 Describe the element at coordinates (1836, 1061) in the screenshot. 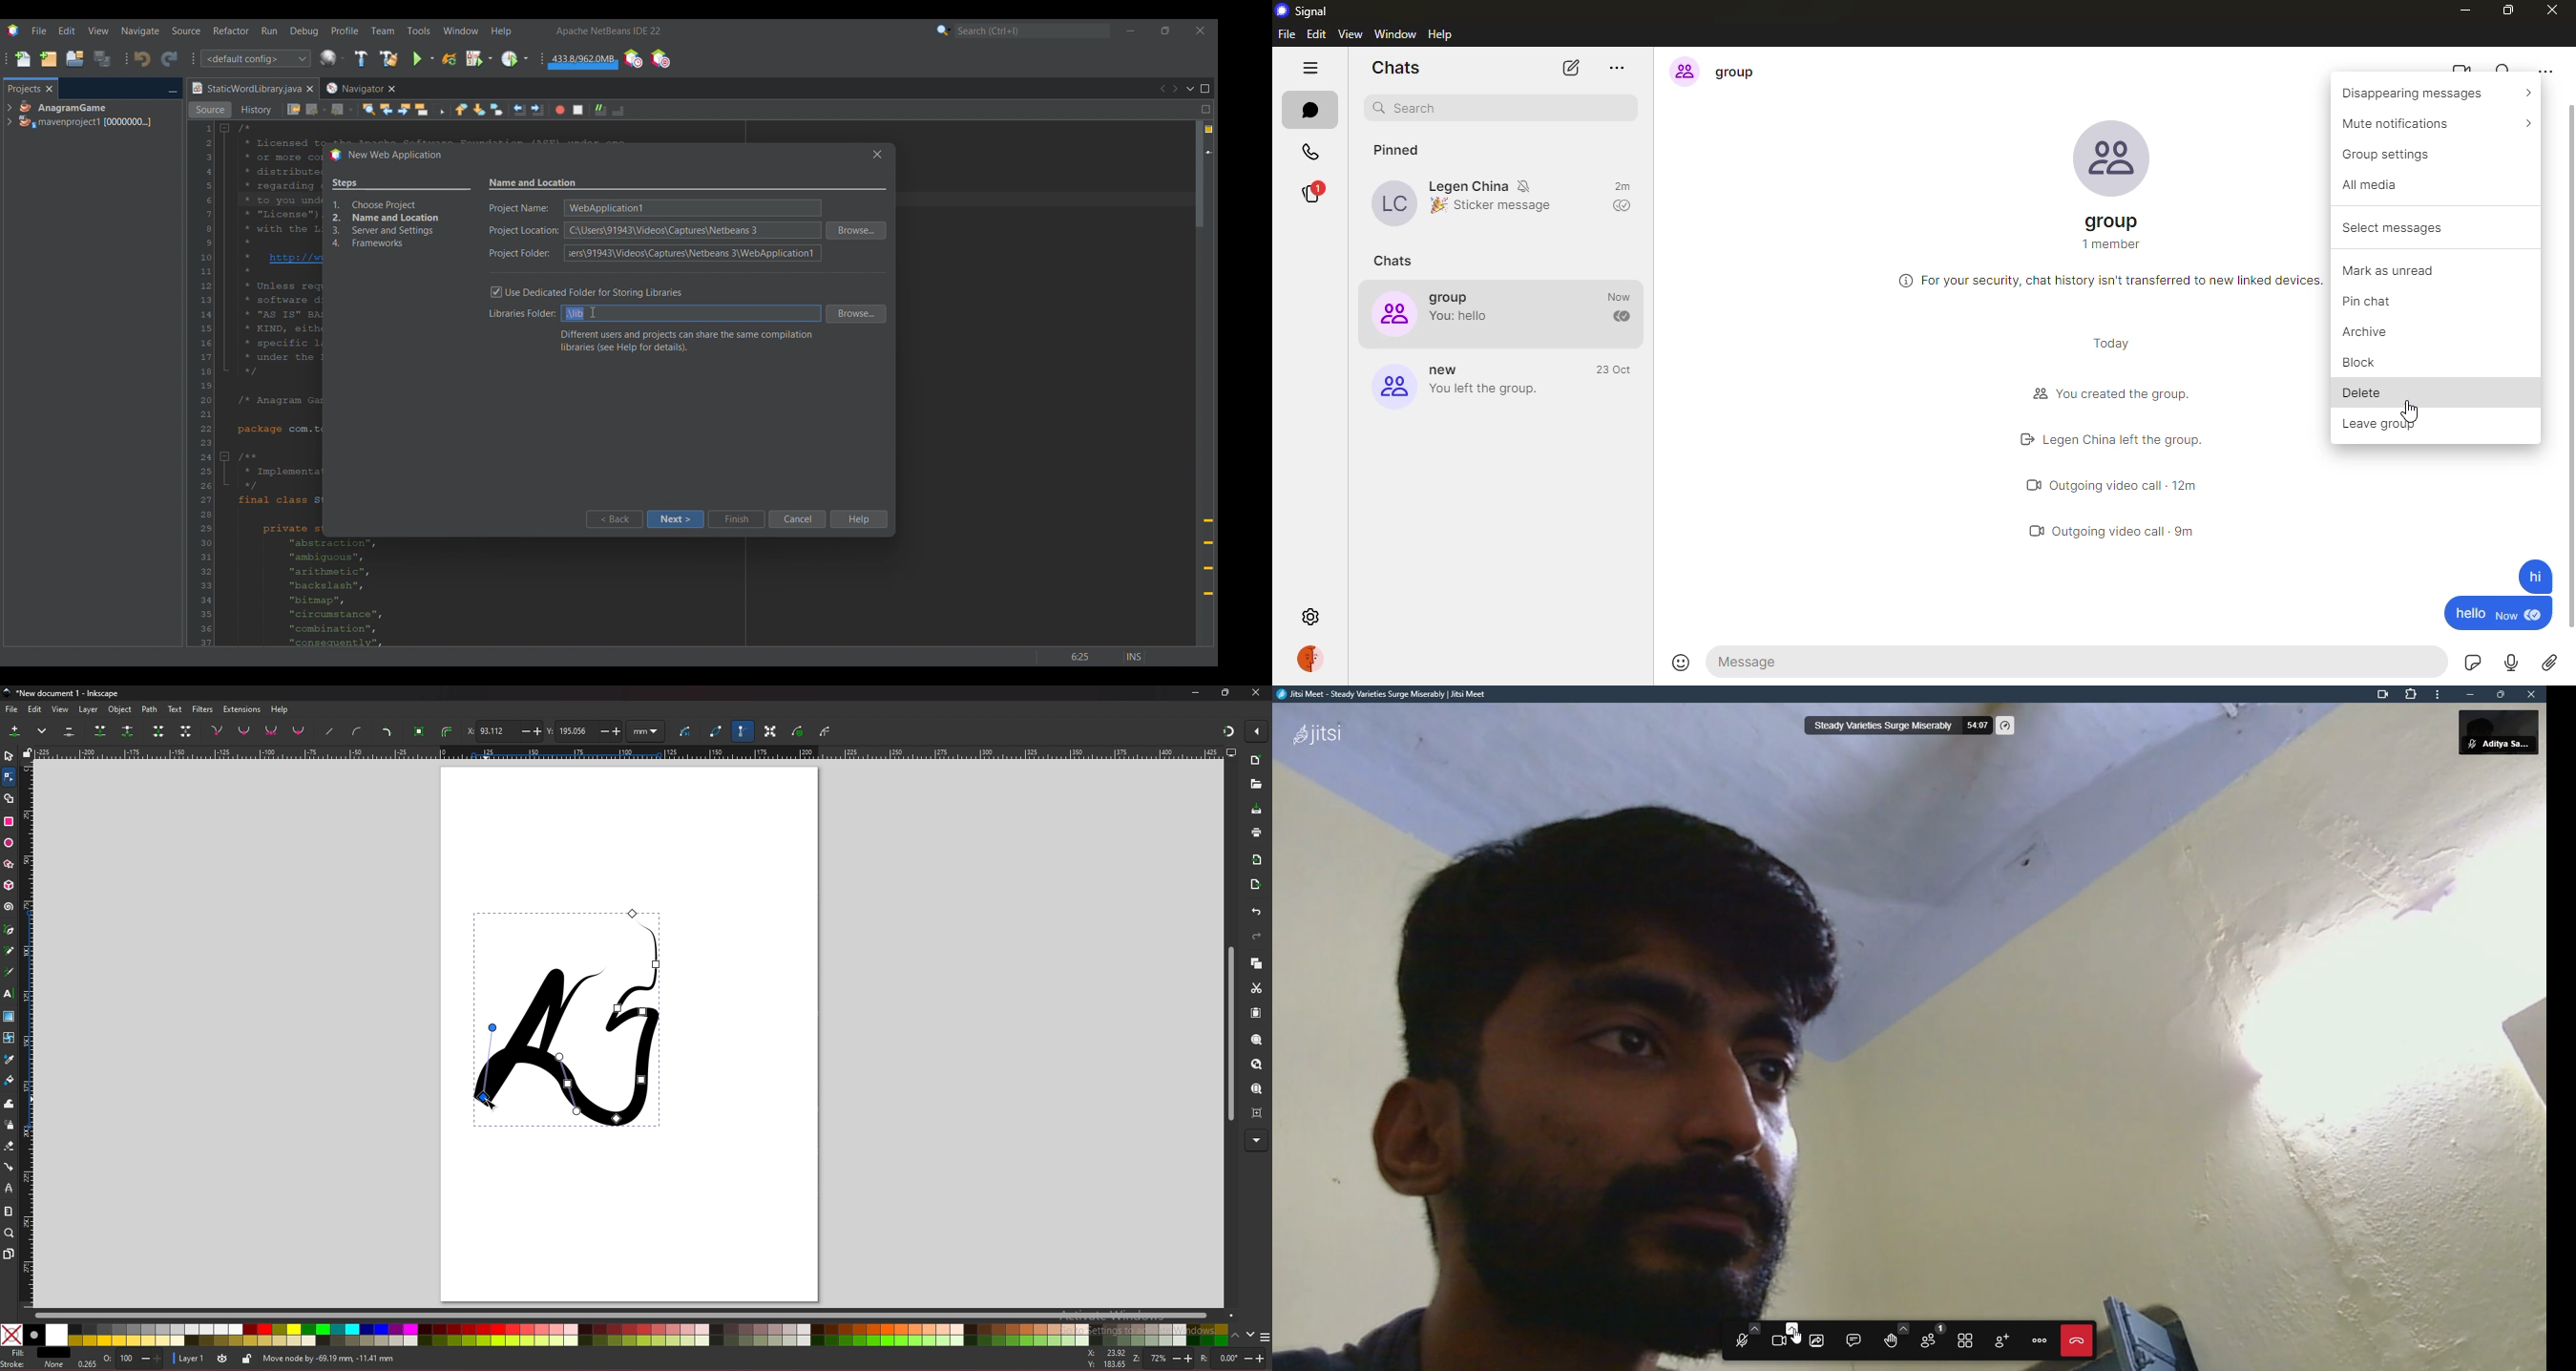

I see `video` at that location.